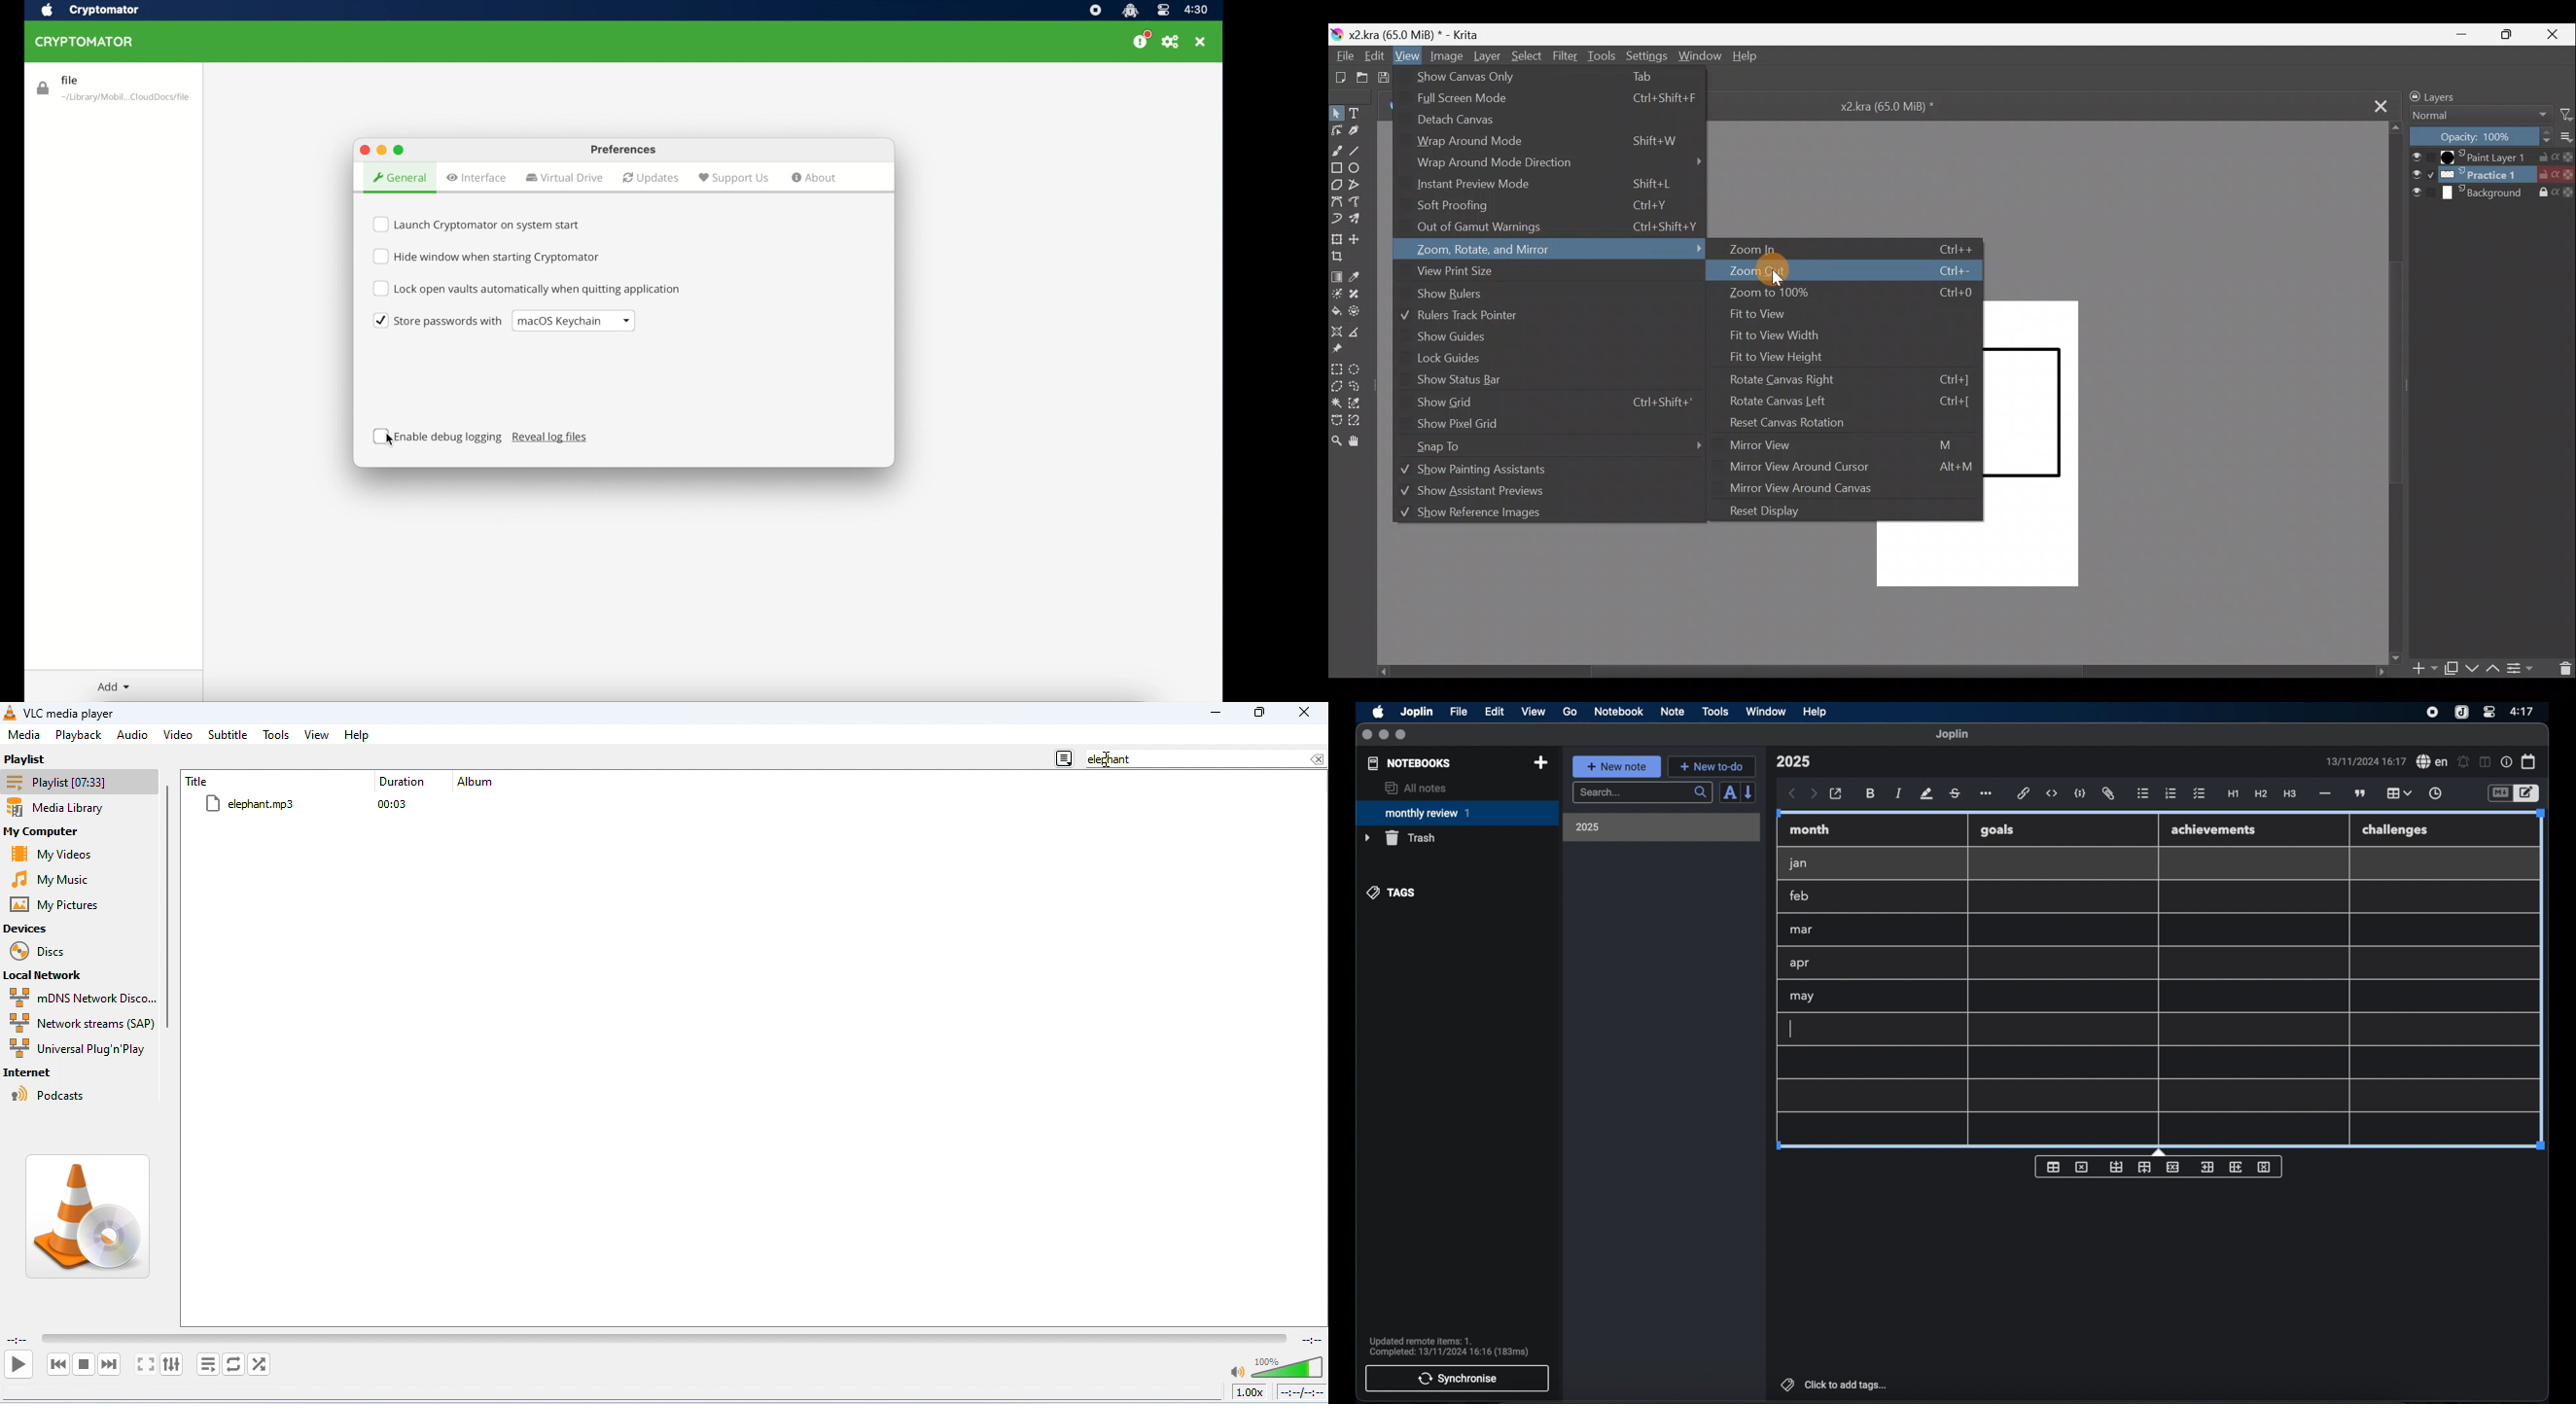 The height and width of the screenshot is (1428, 2576). I want to click on cryptomator, so click(86, 42).